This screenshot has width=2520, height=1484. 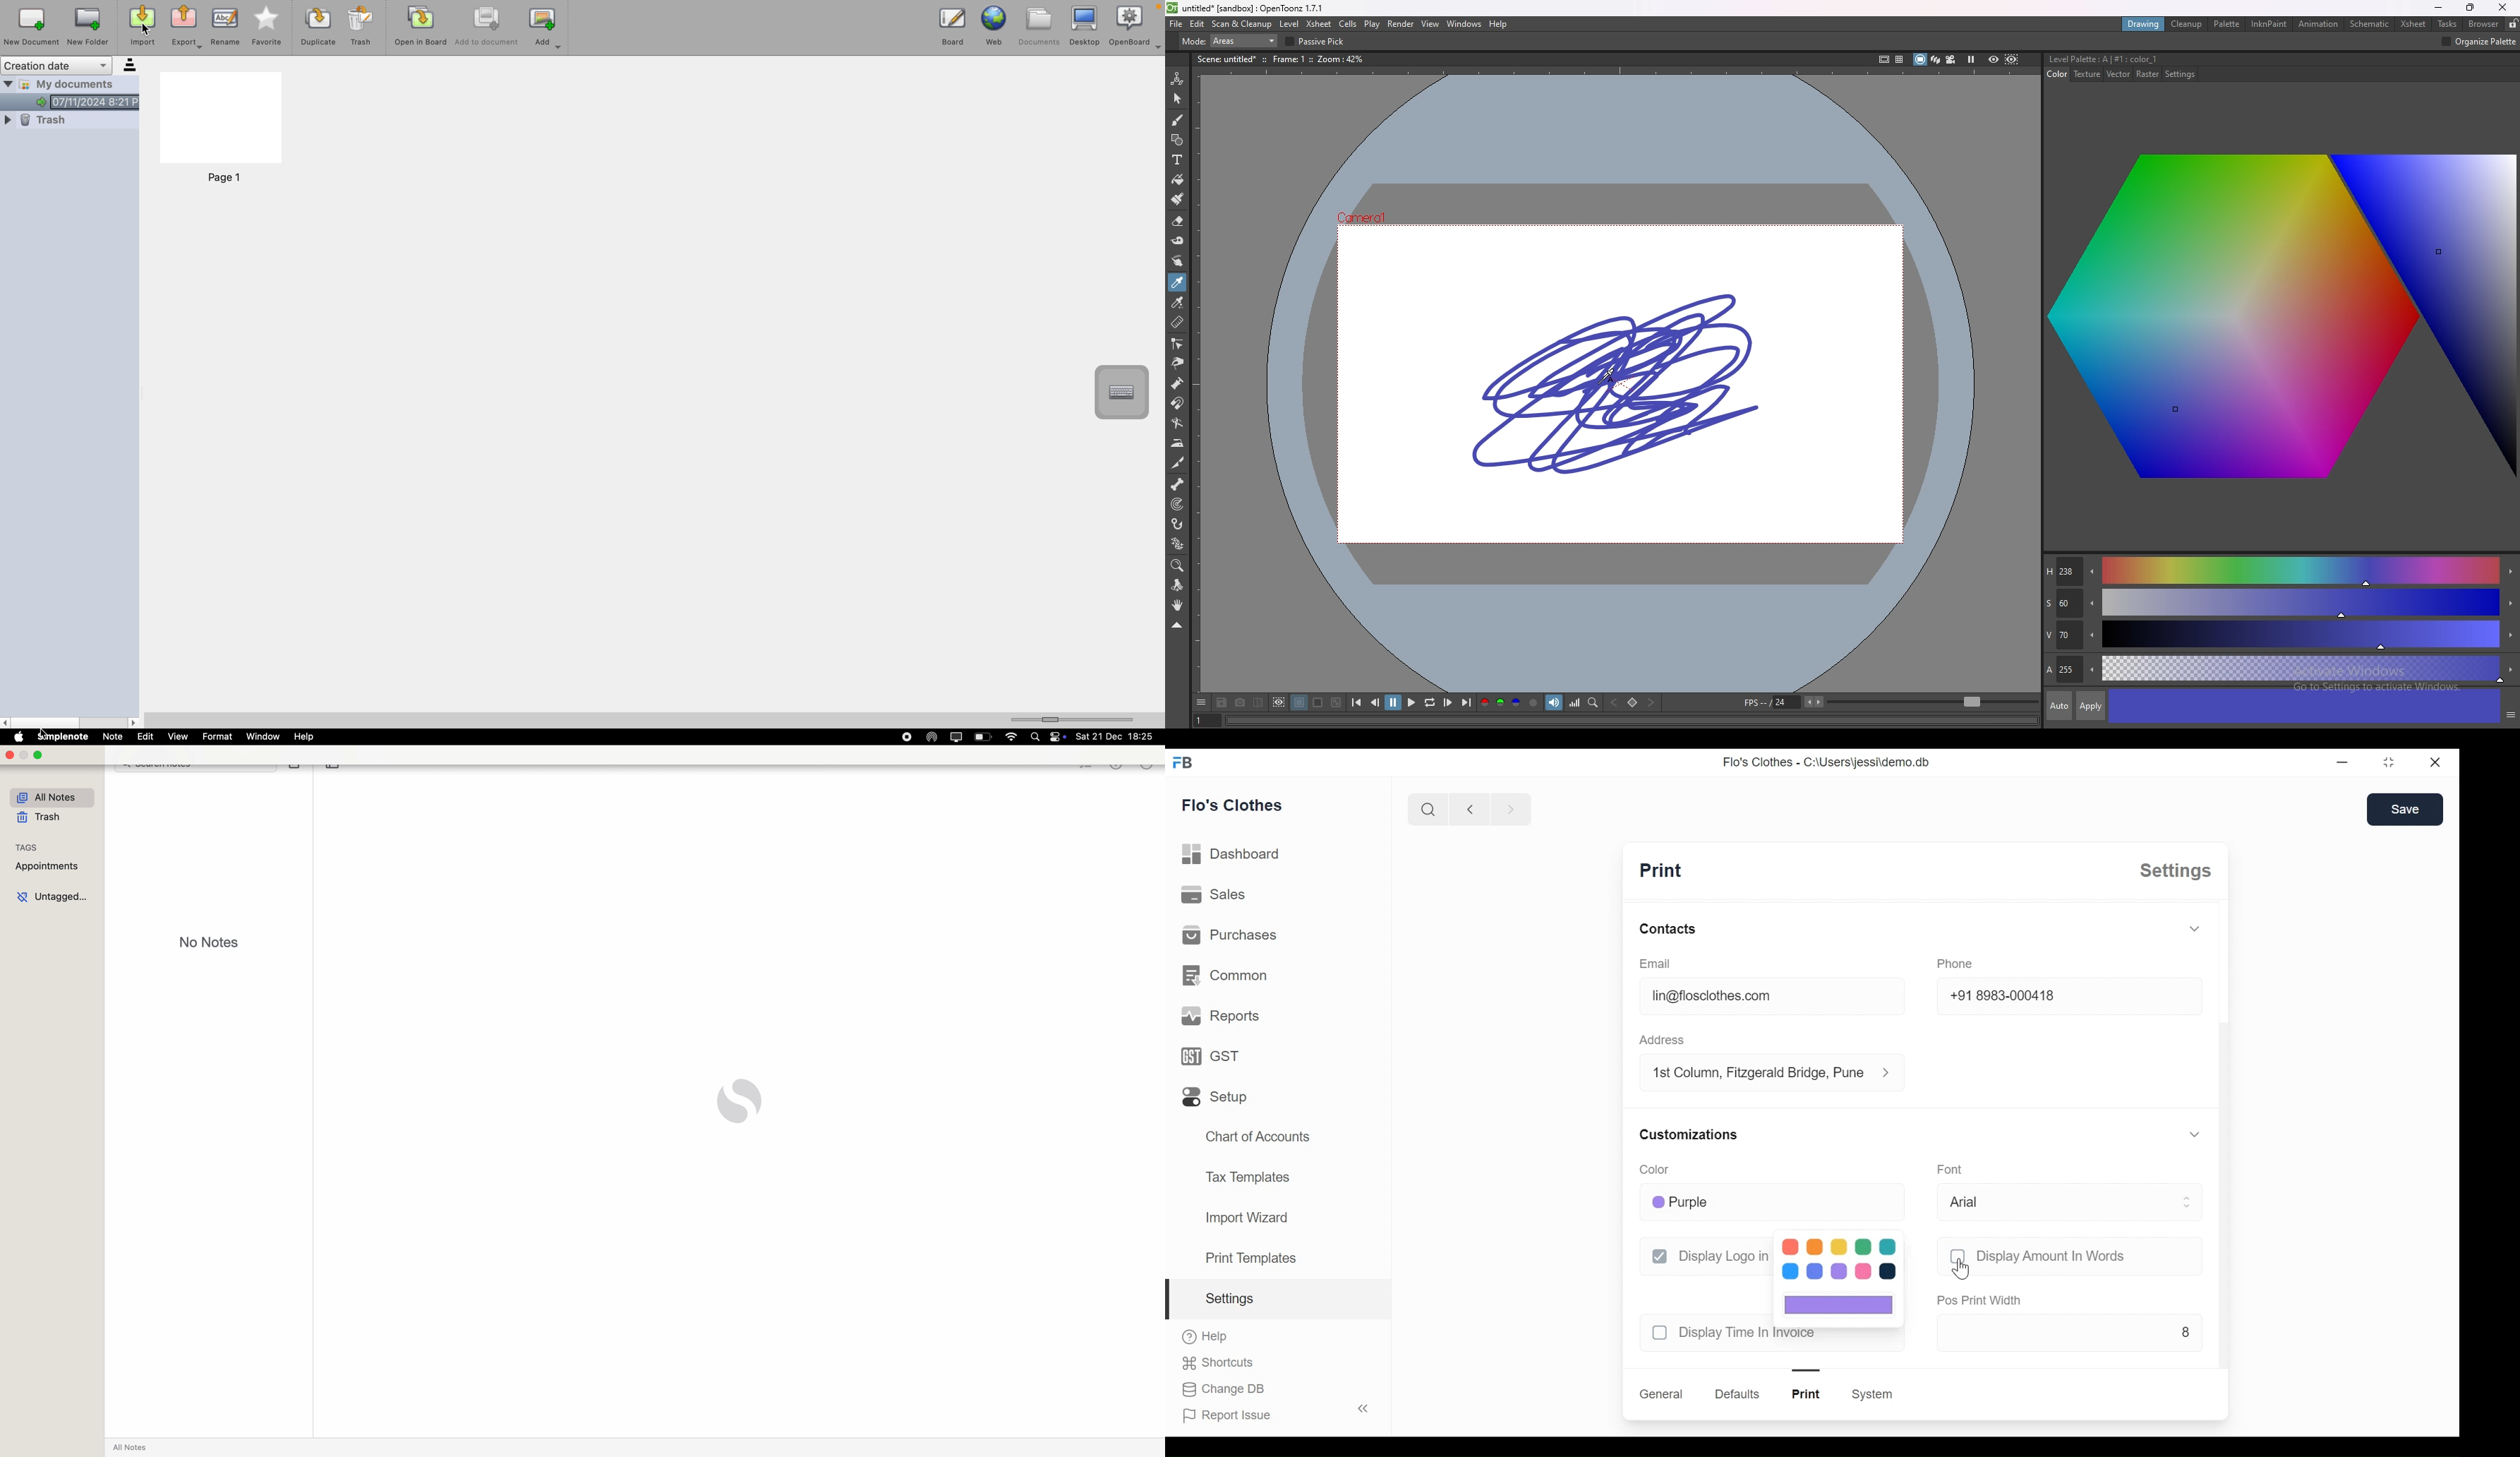 I want to click on color 3, so click(x=1839, y=1246).